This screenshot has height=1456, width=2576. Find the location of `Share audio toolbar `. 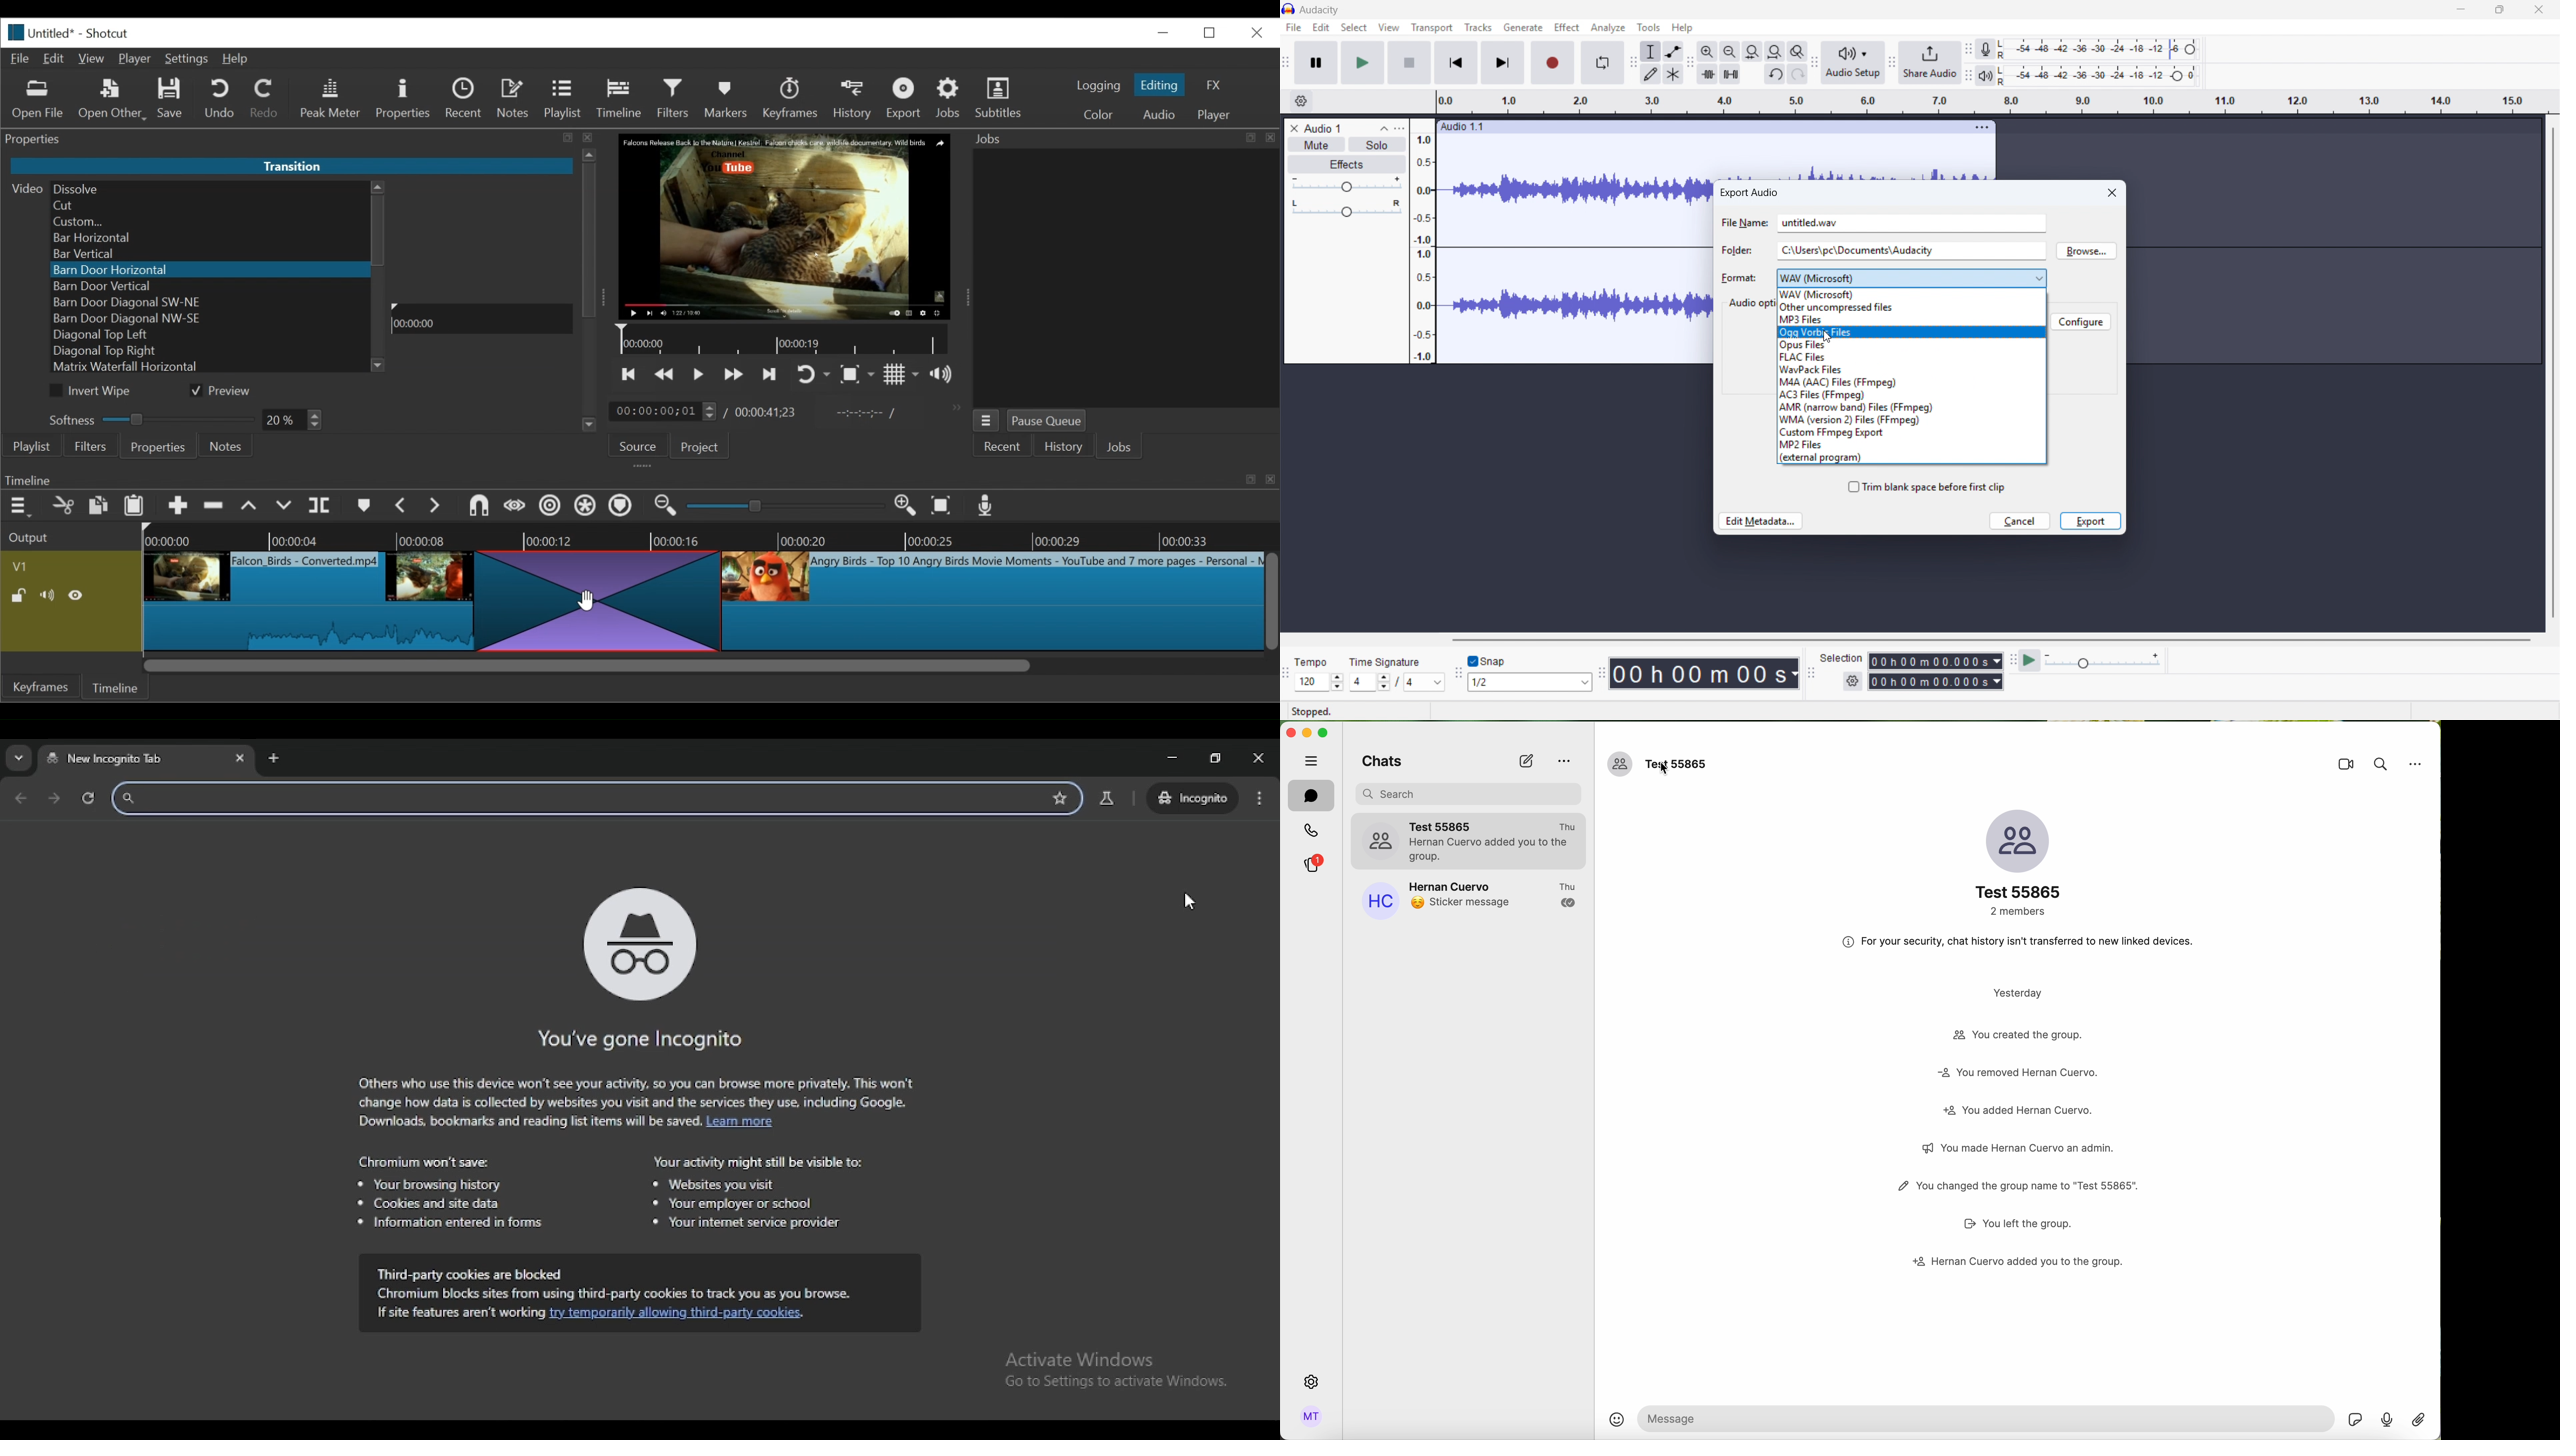

Share audio toolbar  is located at coordinates (1892, 62).